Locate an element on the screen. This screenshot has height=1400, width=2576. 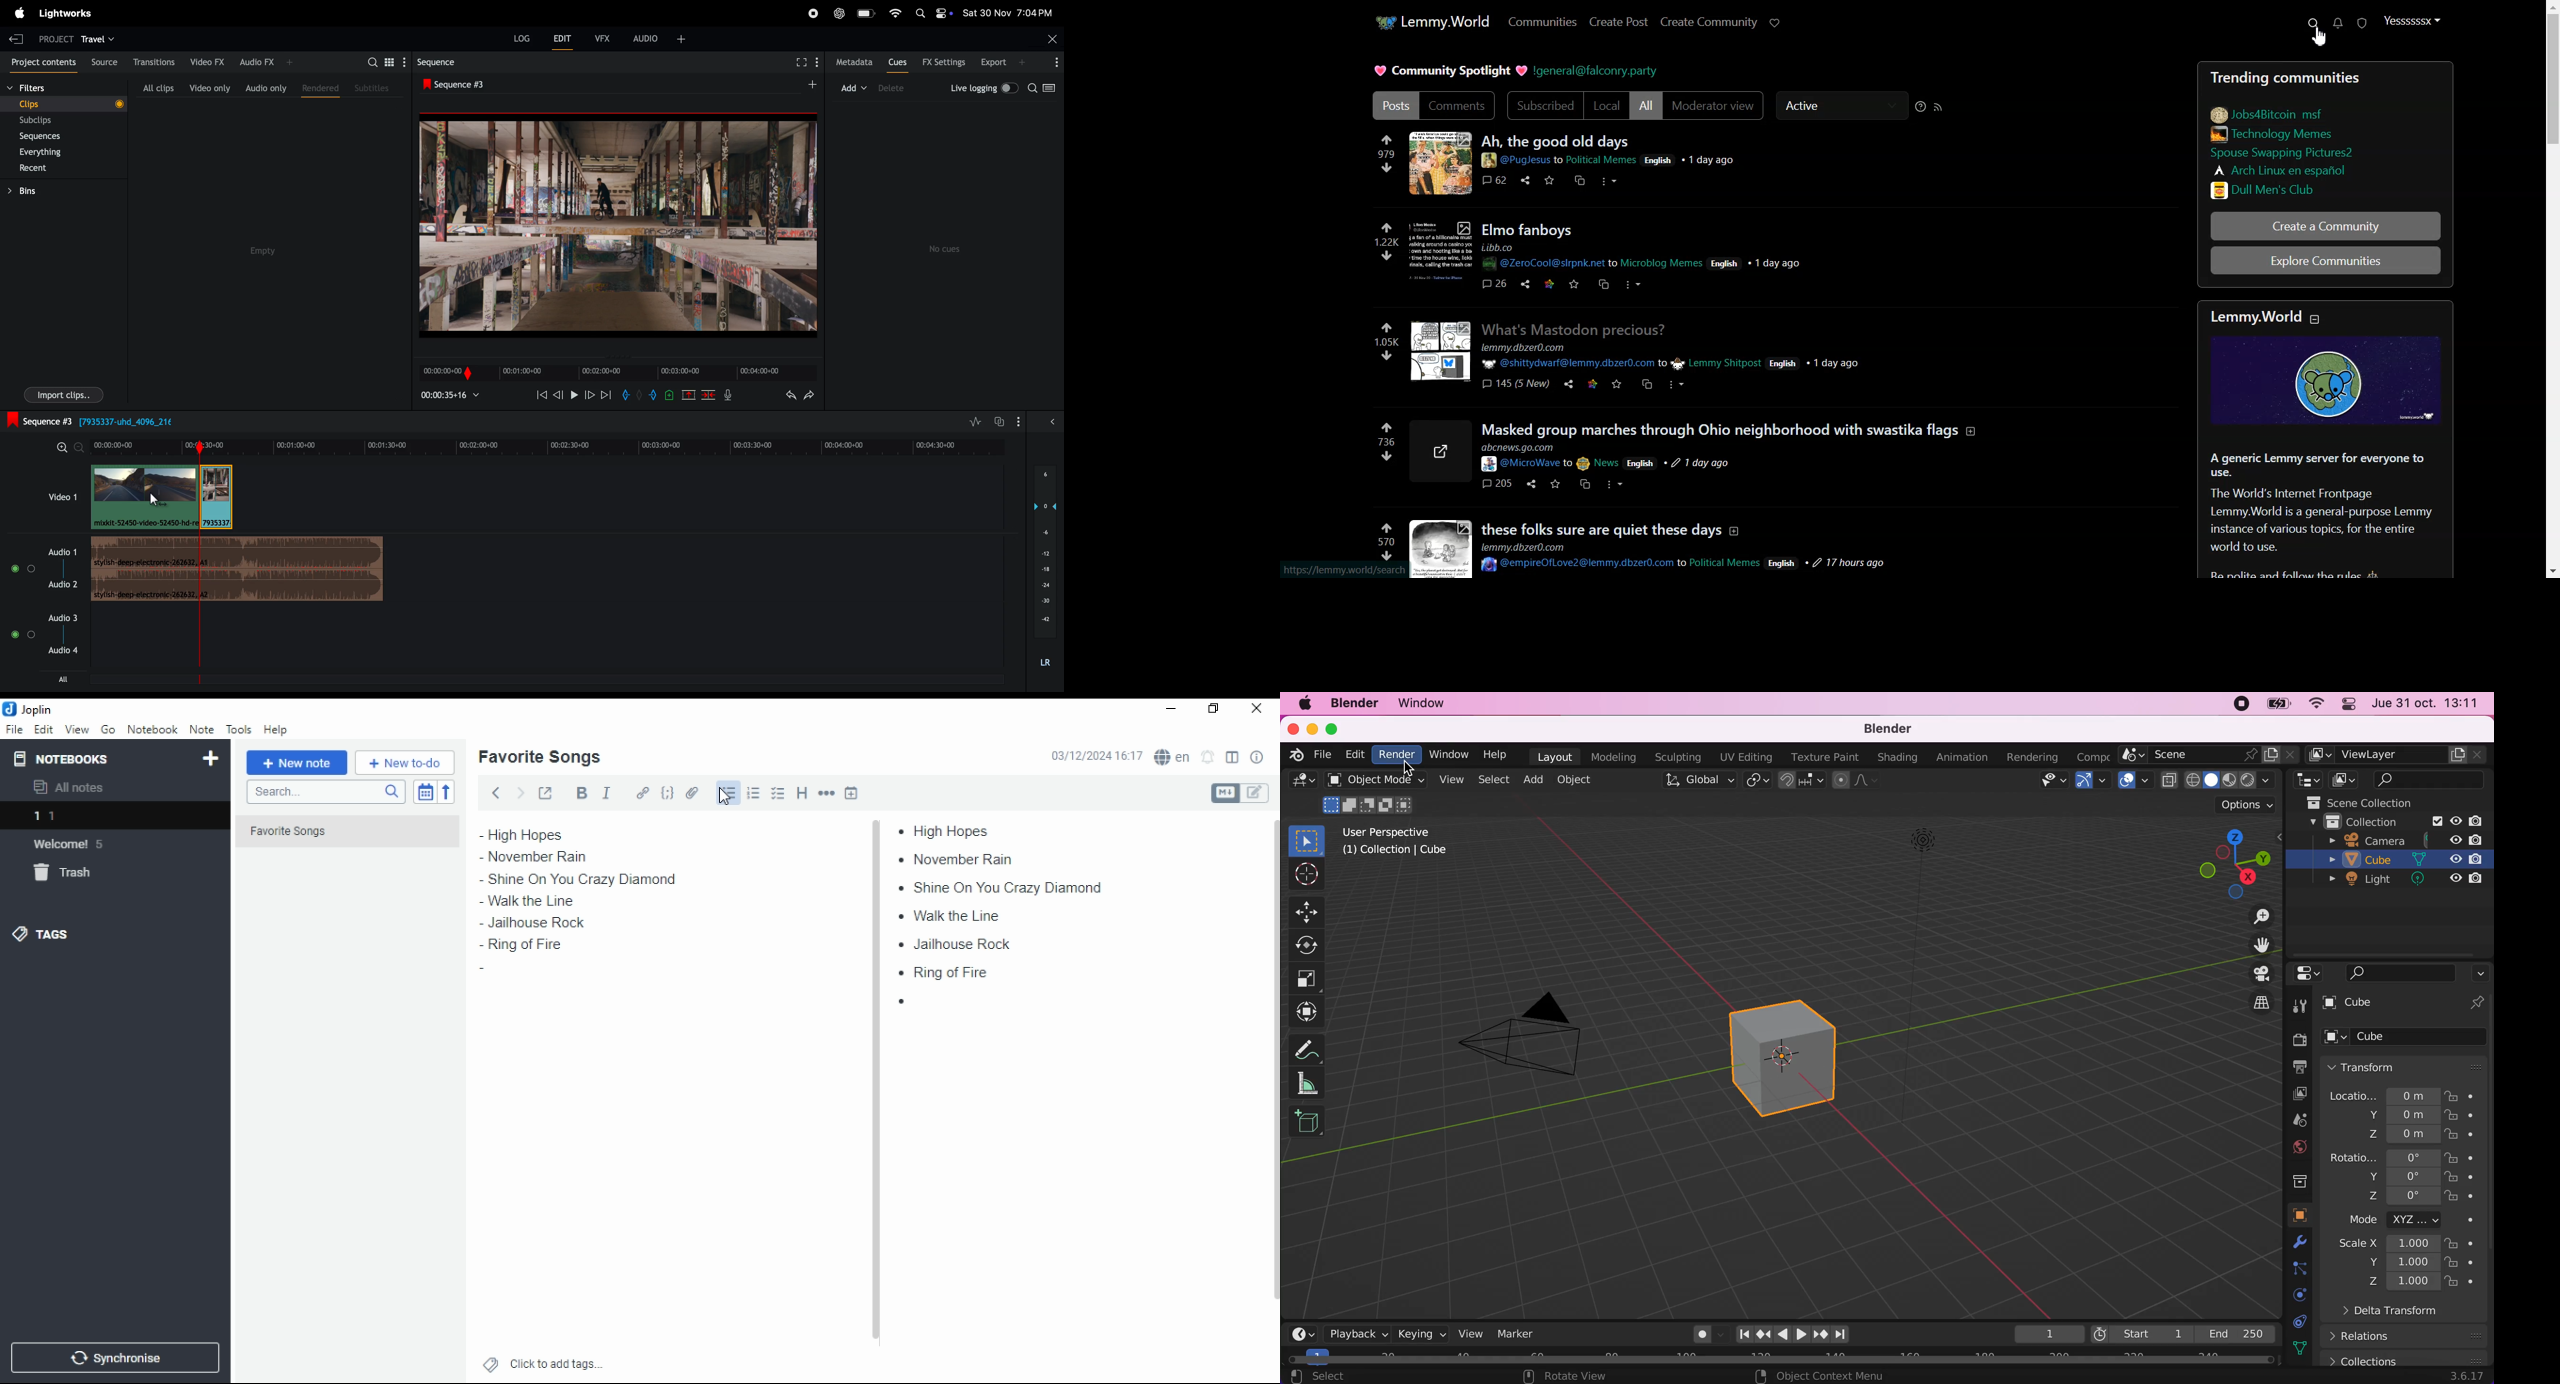
6 (layers) is located at coordinates (1045, 478).